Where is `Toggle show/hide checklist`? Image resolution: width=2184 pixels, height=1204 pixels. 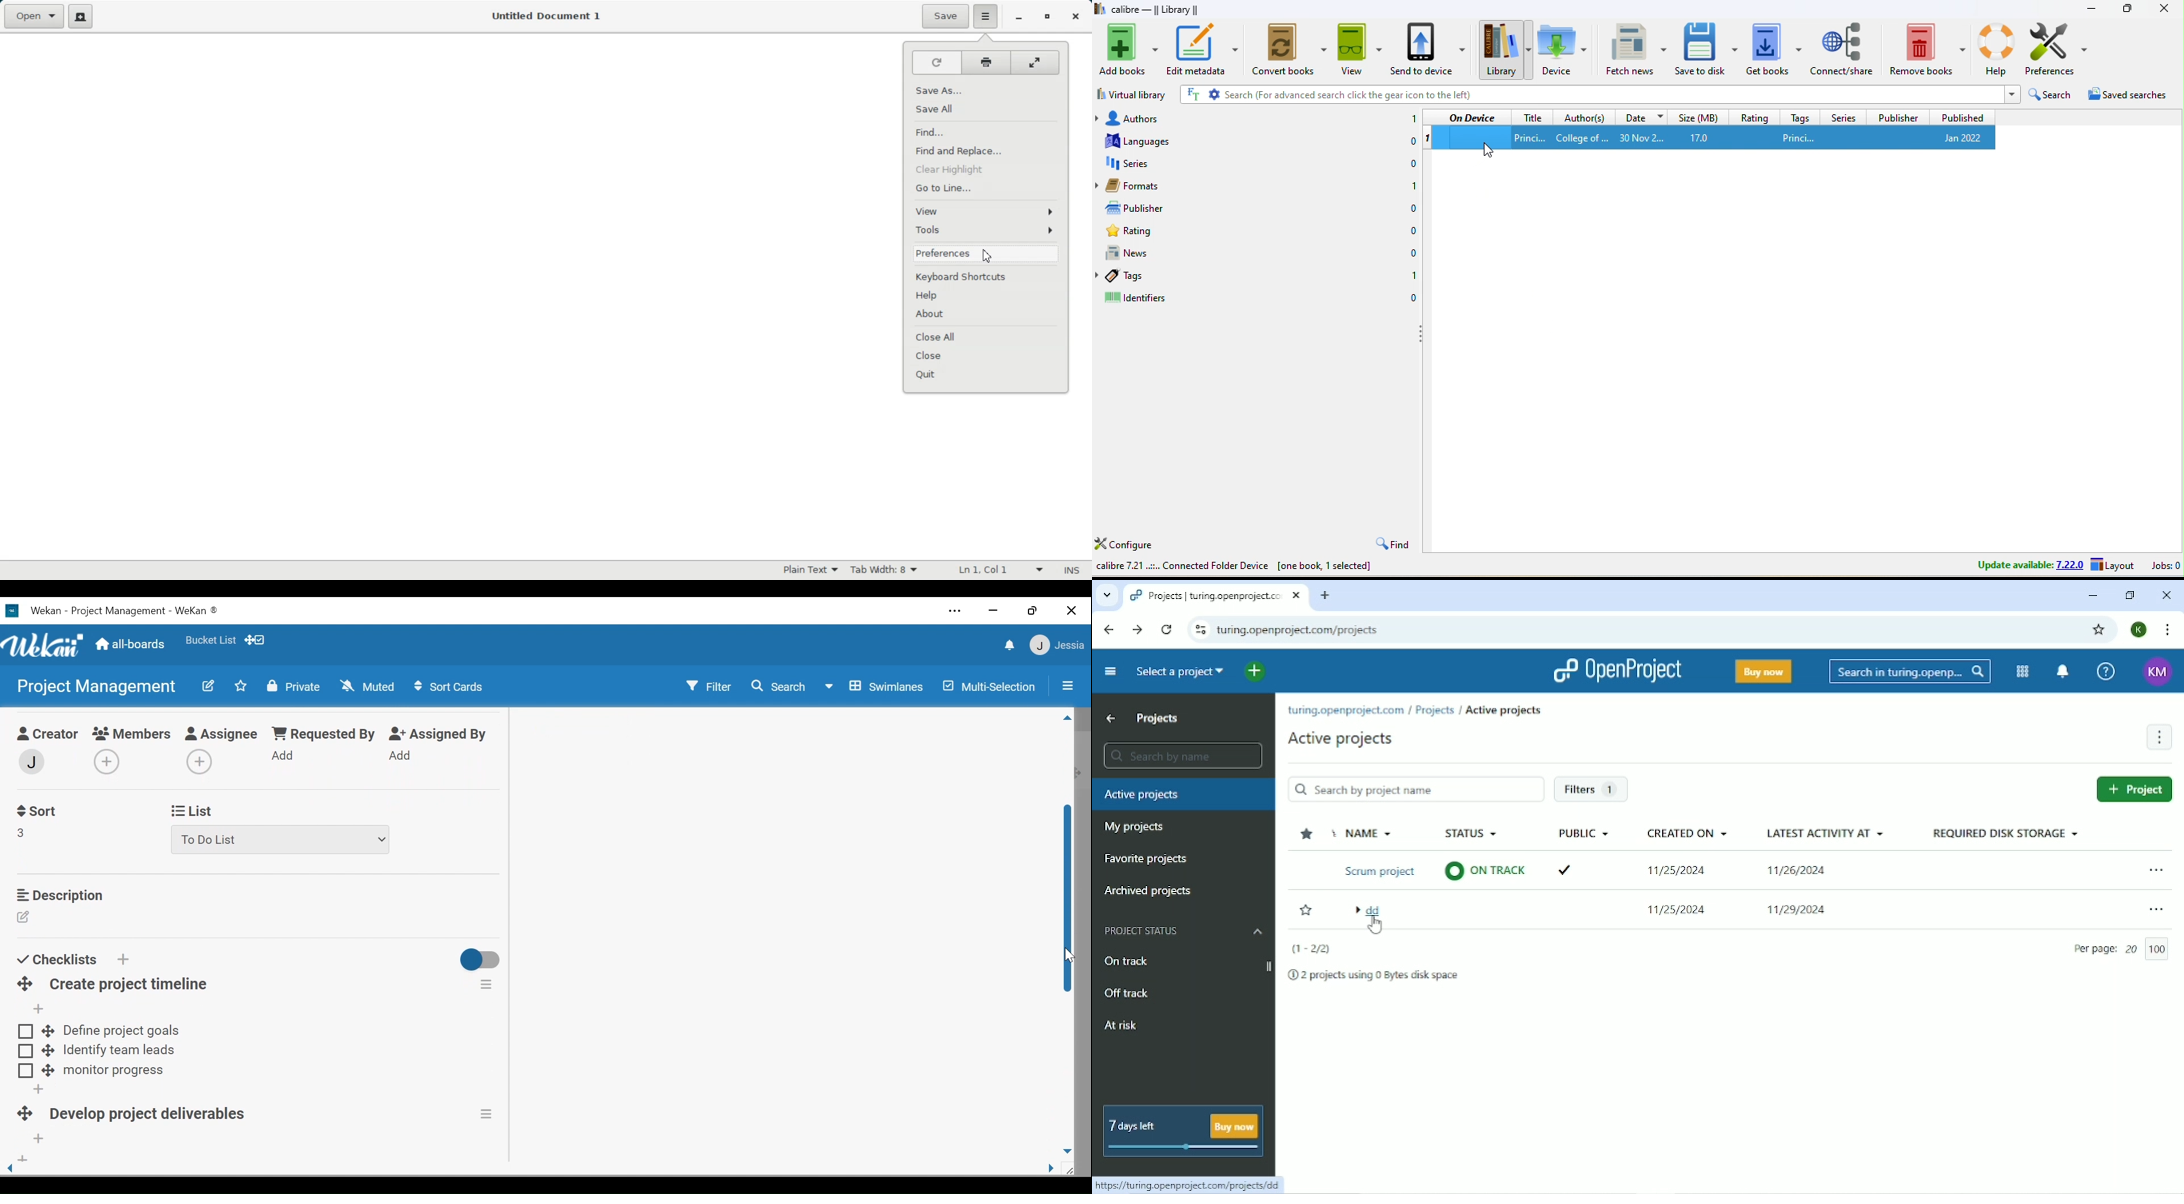 Toggle show/hide checklist is located at coordinates (482, 961).